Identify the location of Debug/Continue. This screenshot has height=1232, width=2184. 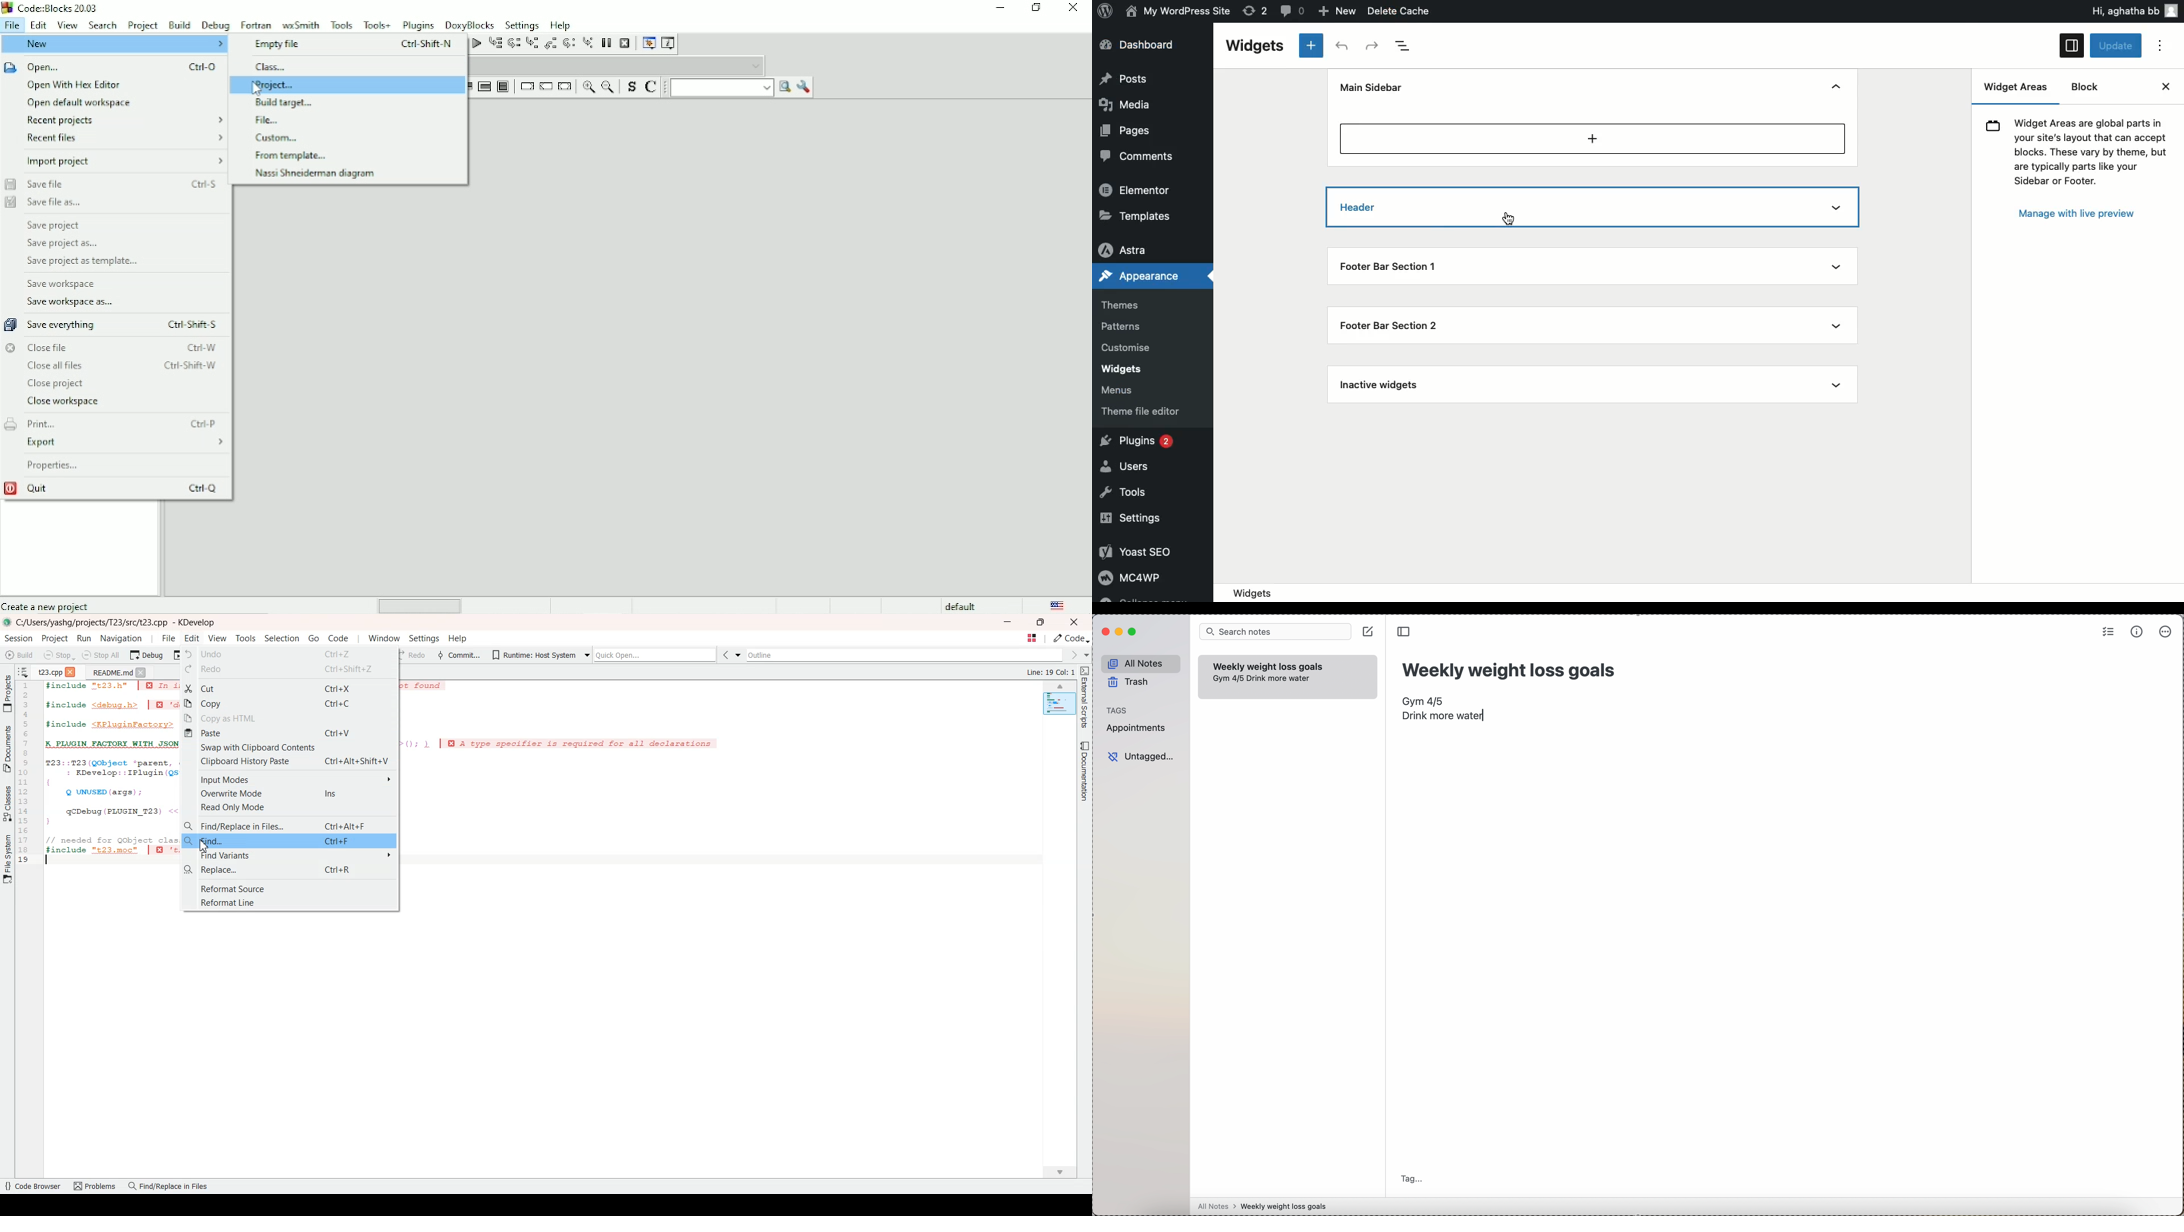
(475, 43).